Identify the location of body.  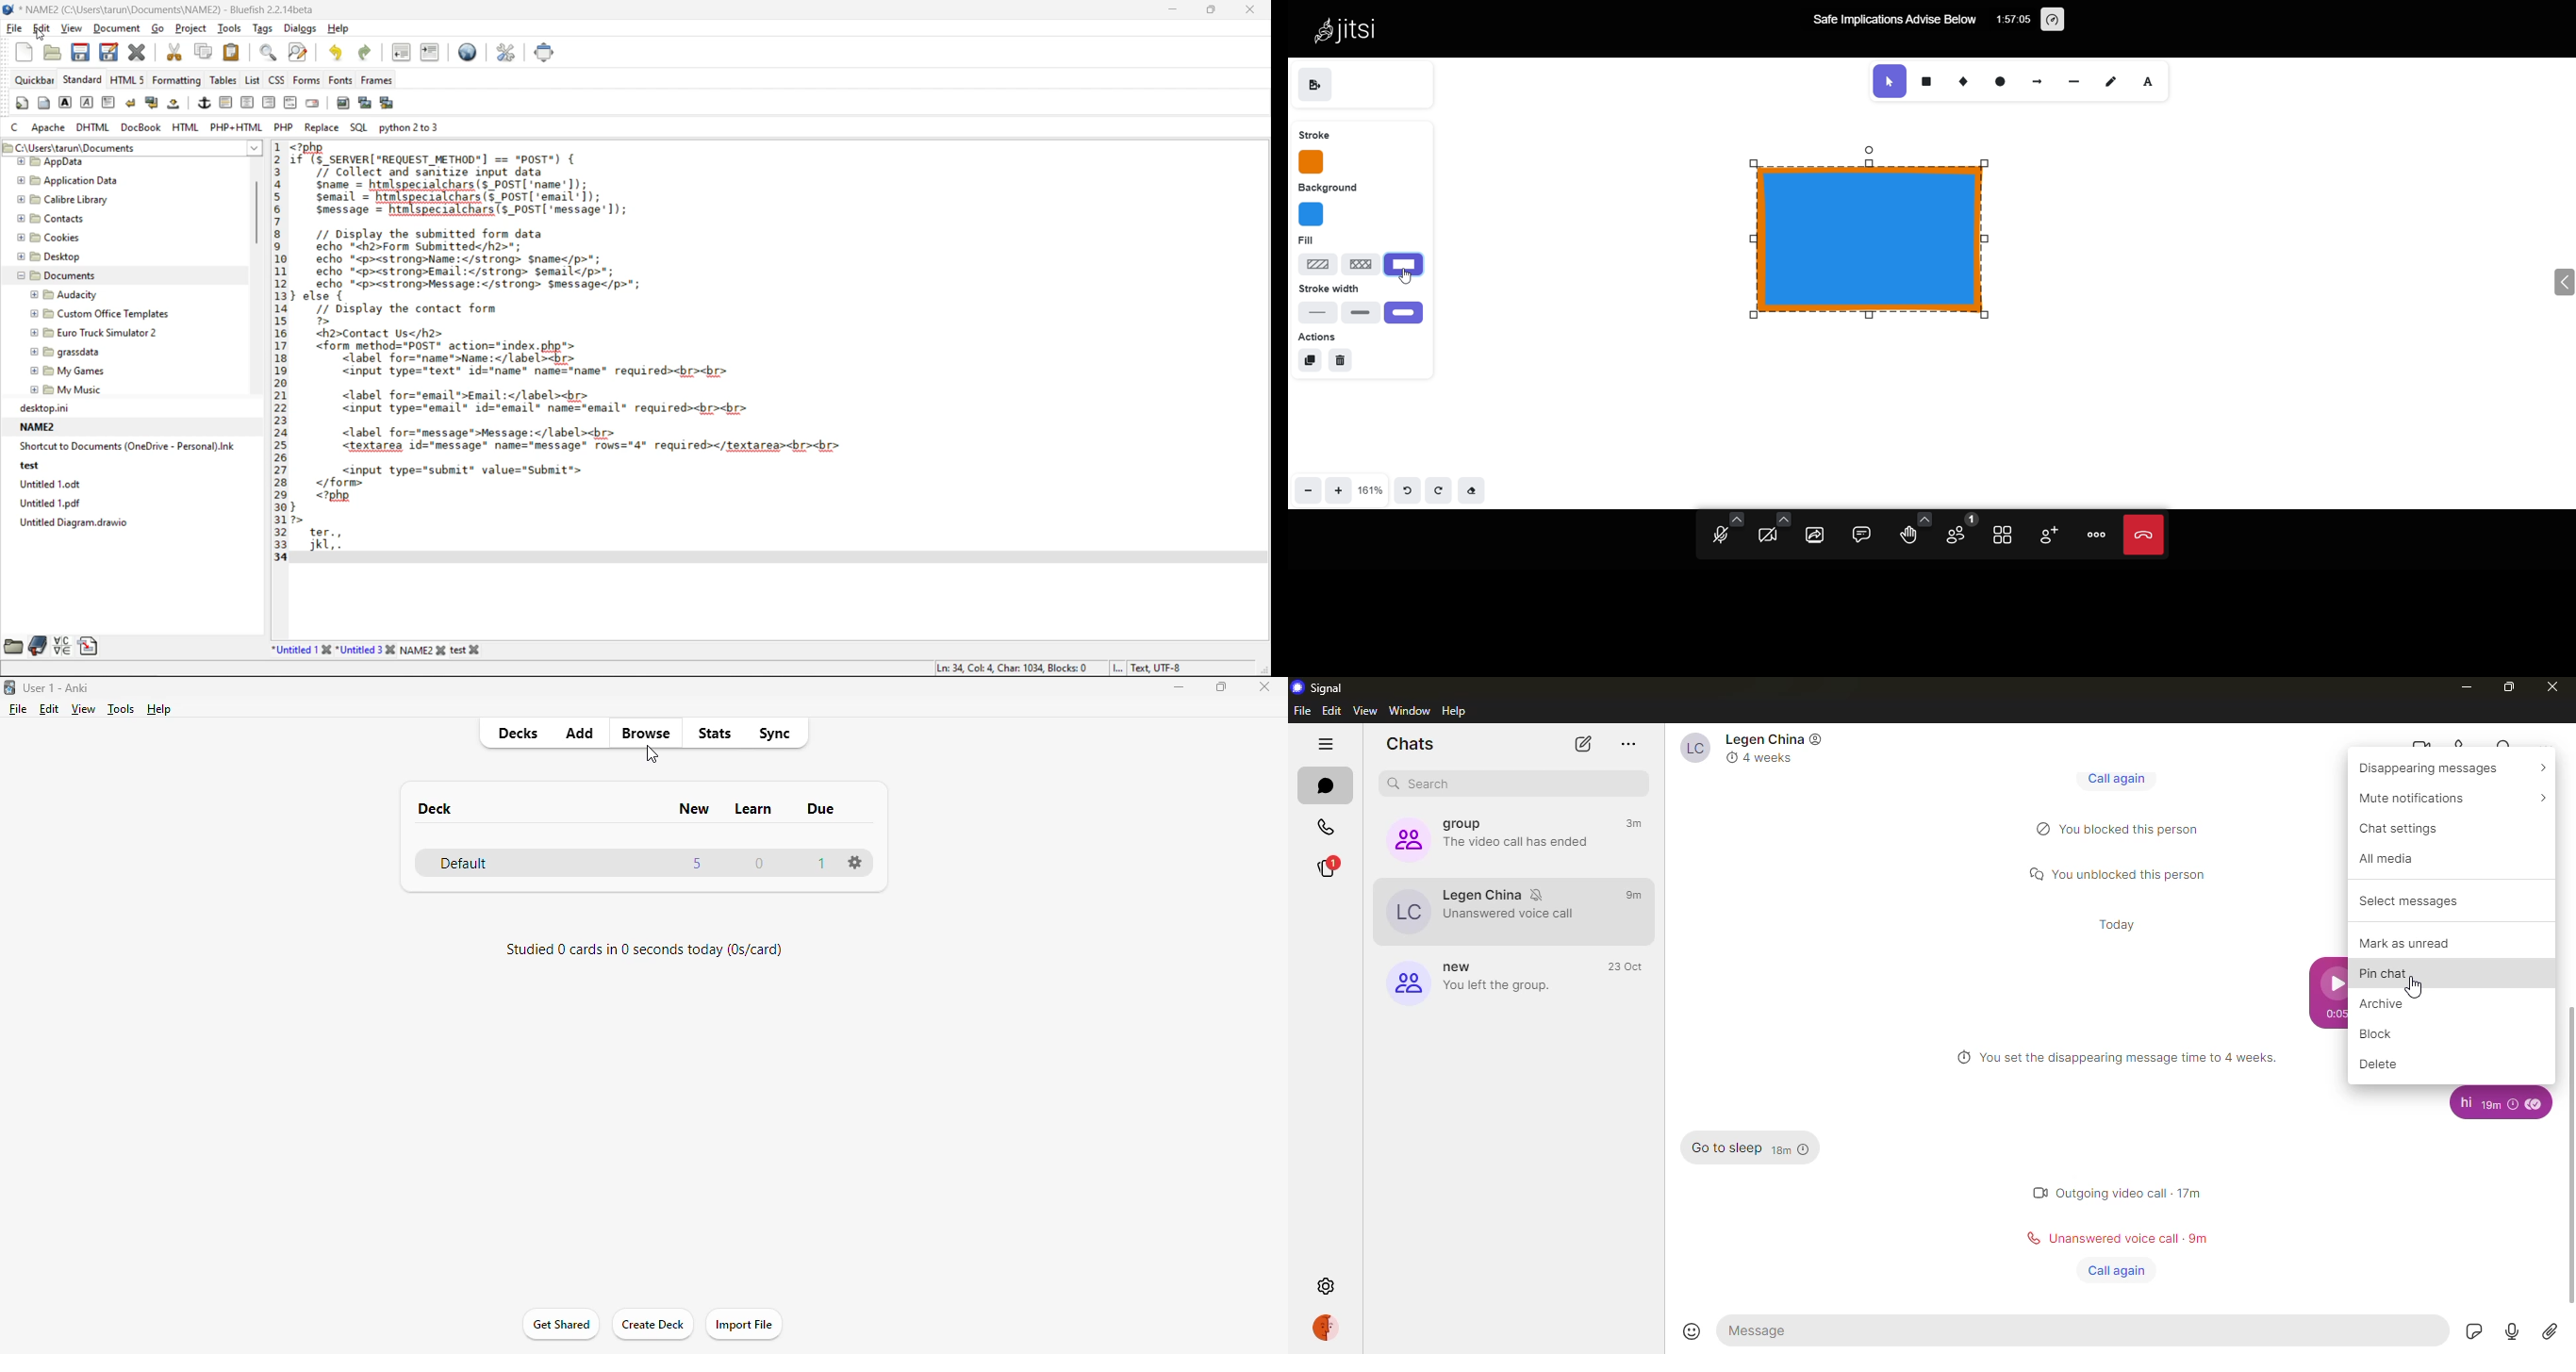
(46, 103).